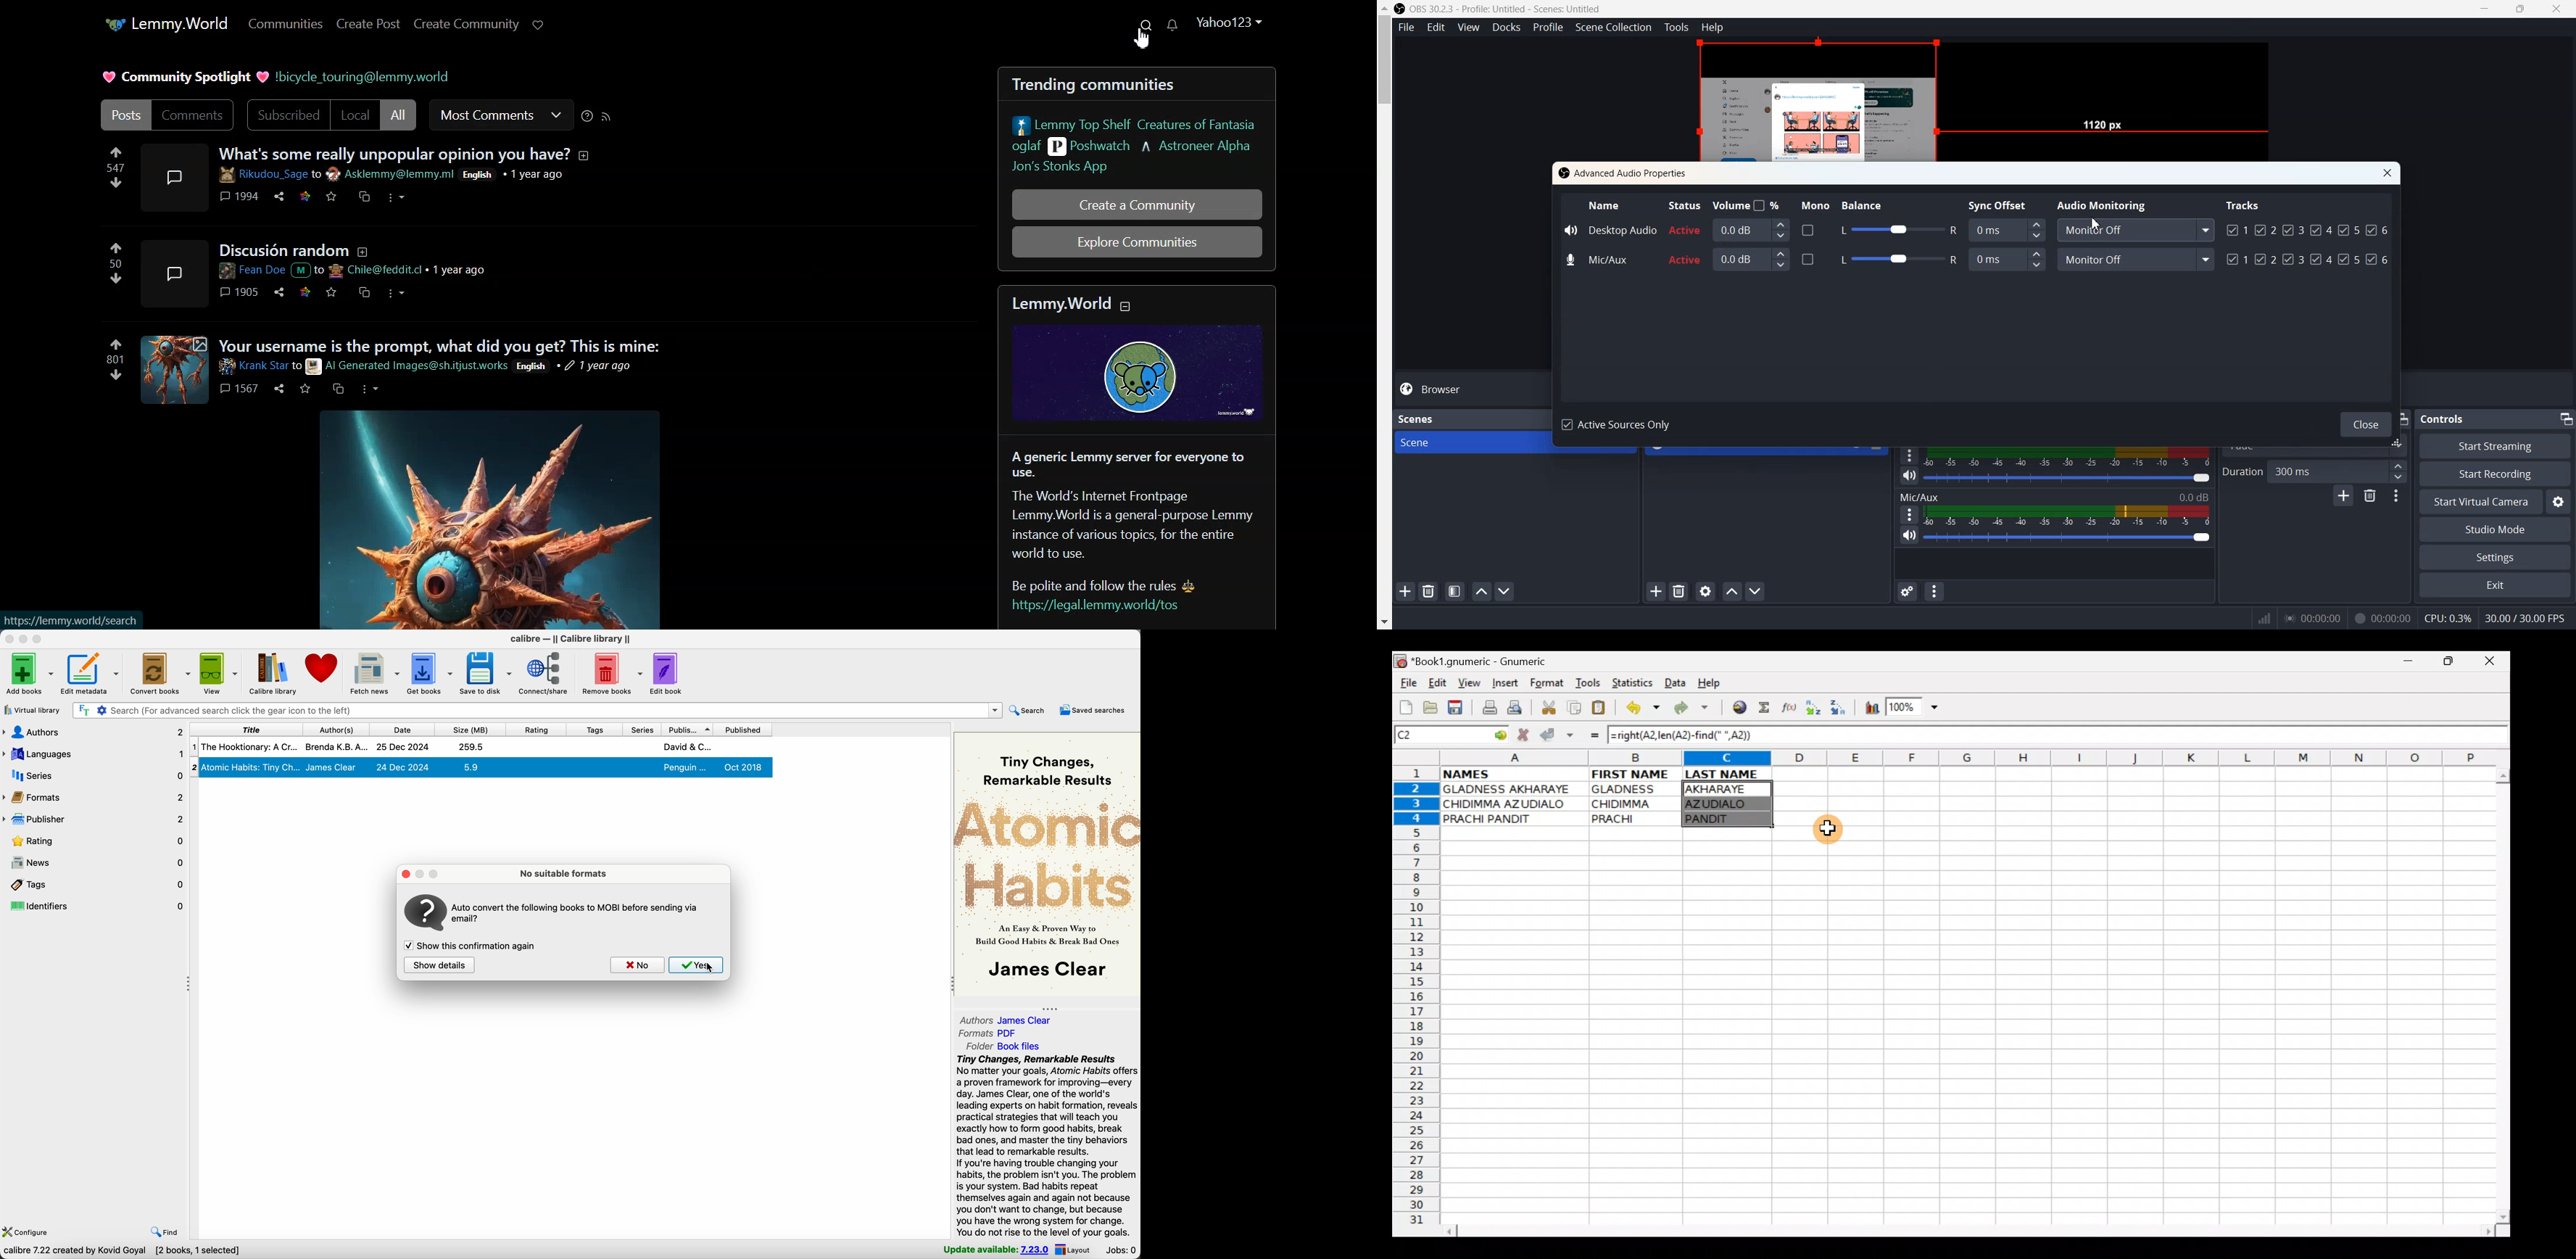 This screenshot has width=2576, height=1260. What do you see at coordinates (1469, 443) in the screenshot?
I see `Scene` at bounding box center [1469, 443].